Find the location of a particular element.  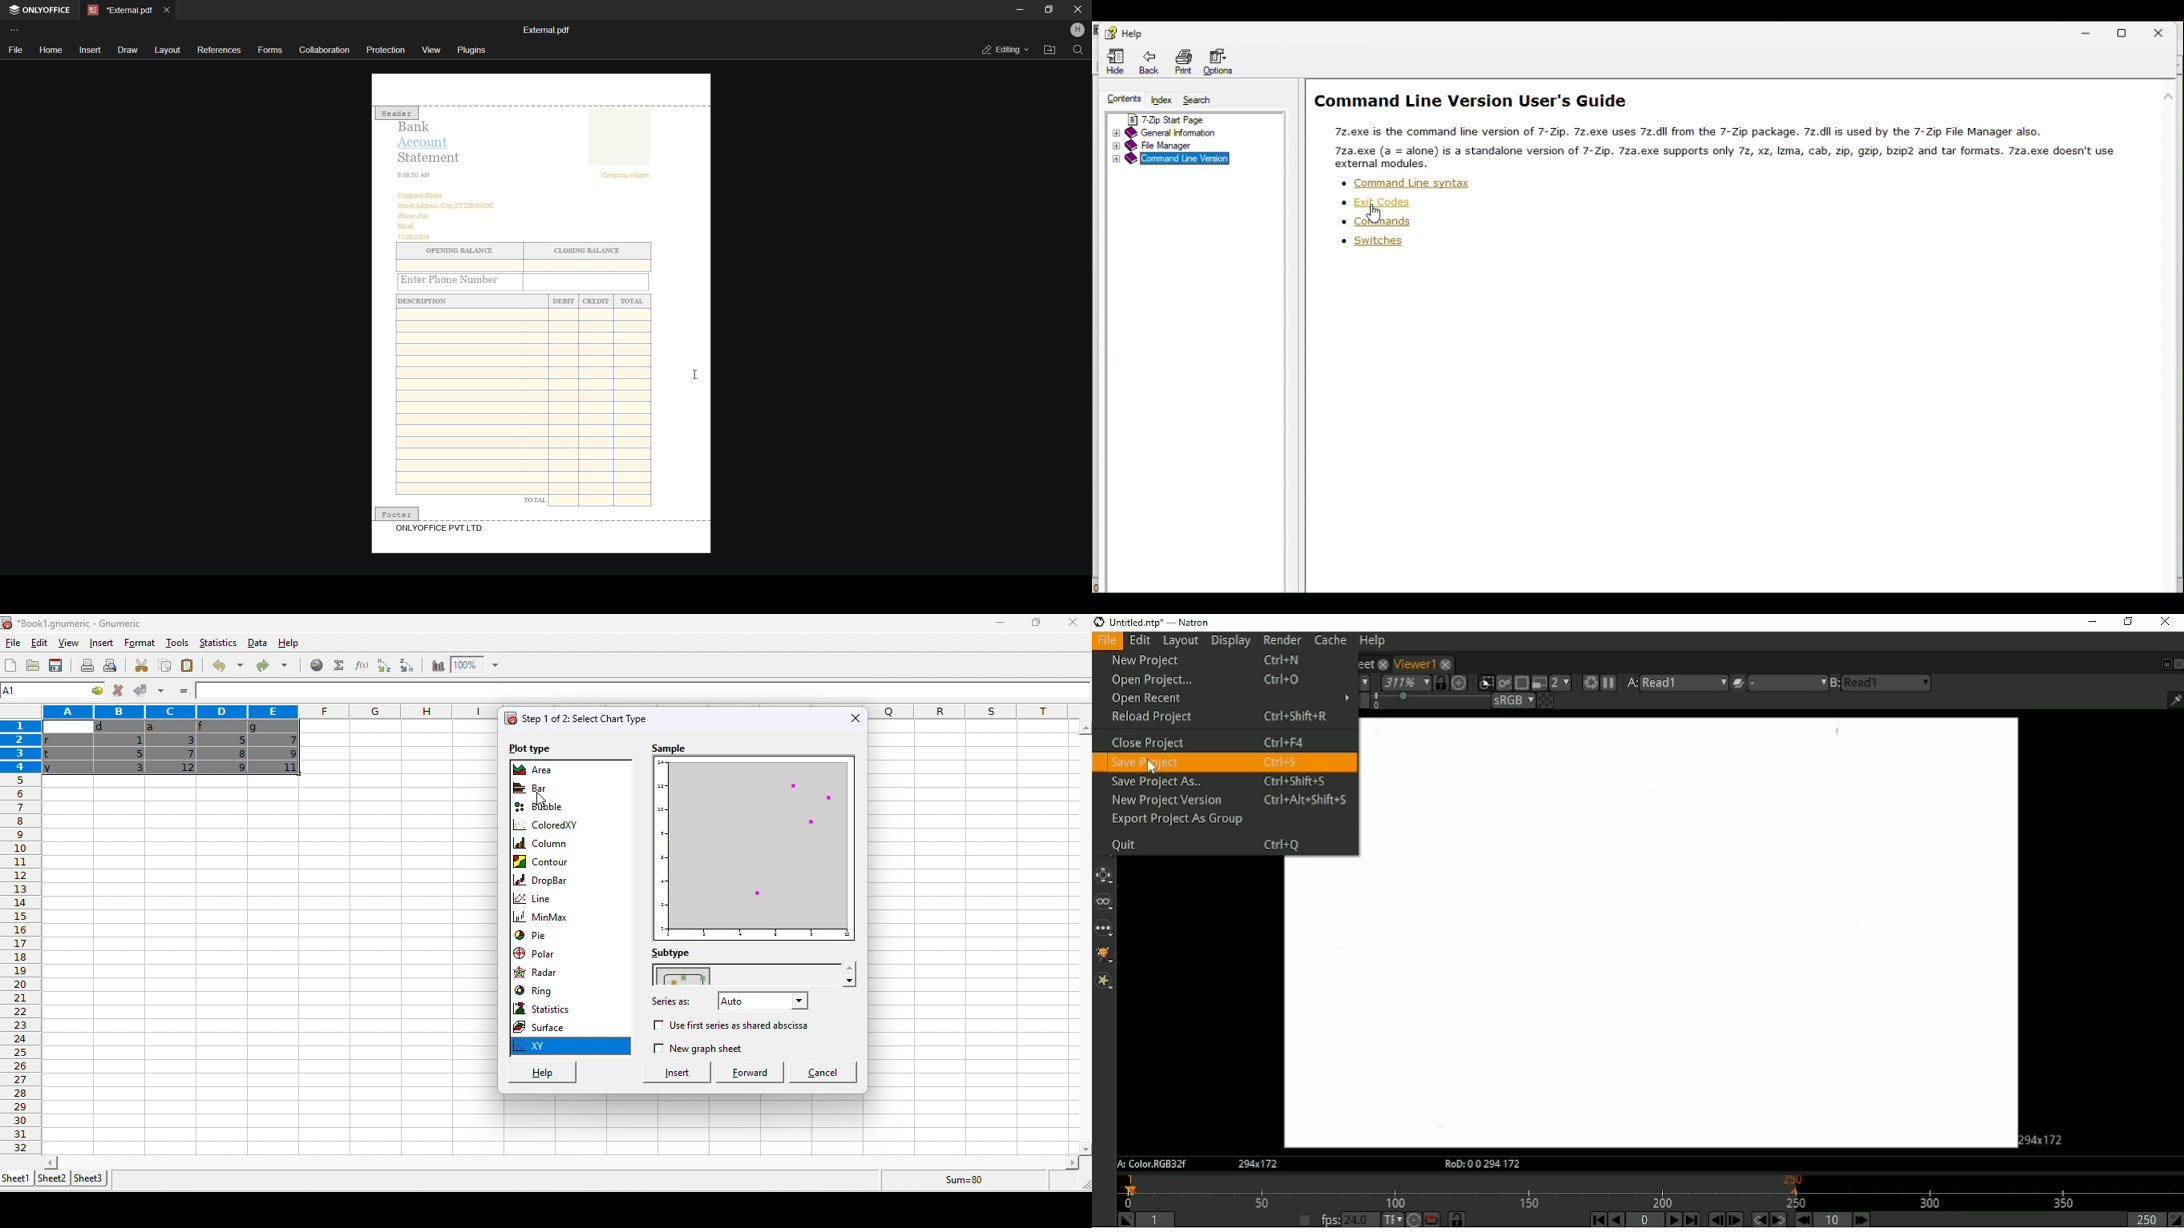

surface is located at coordinates (552, 1029).